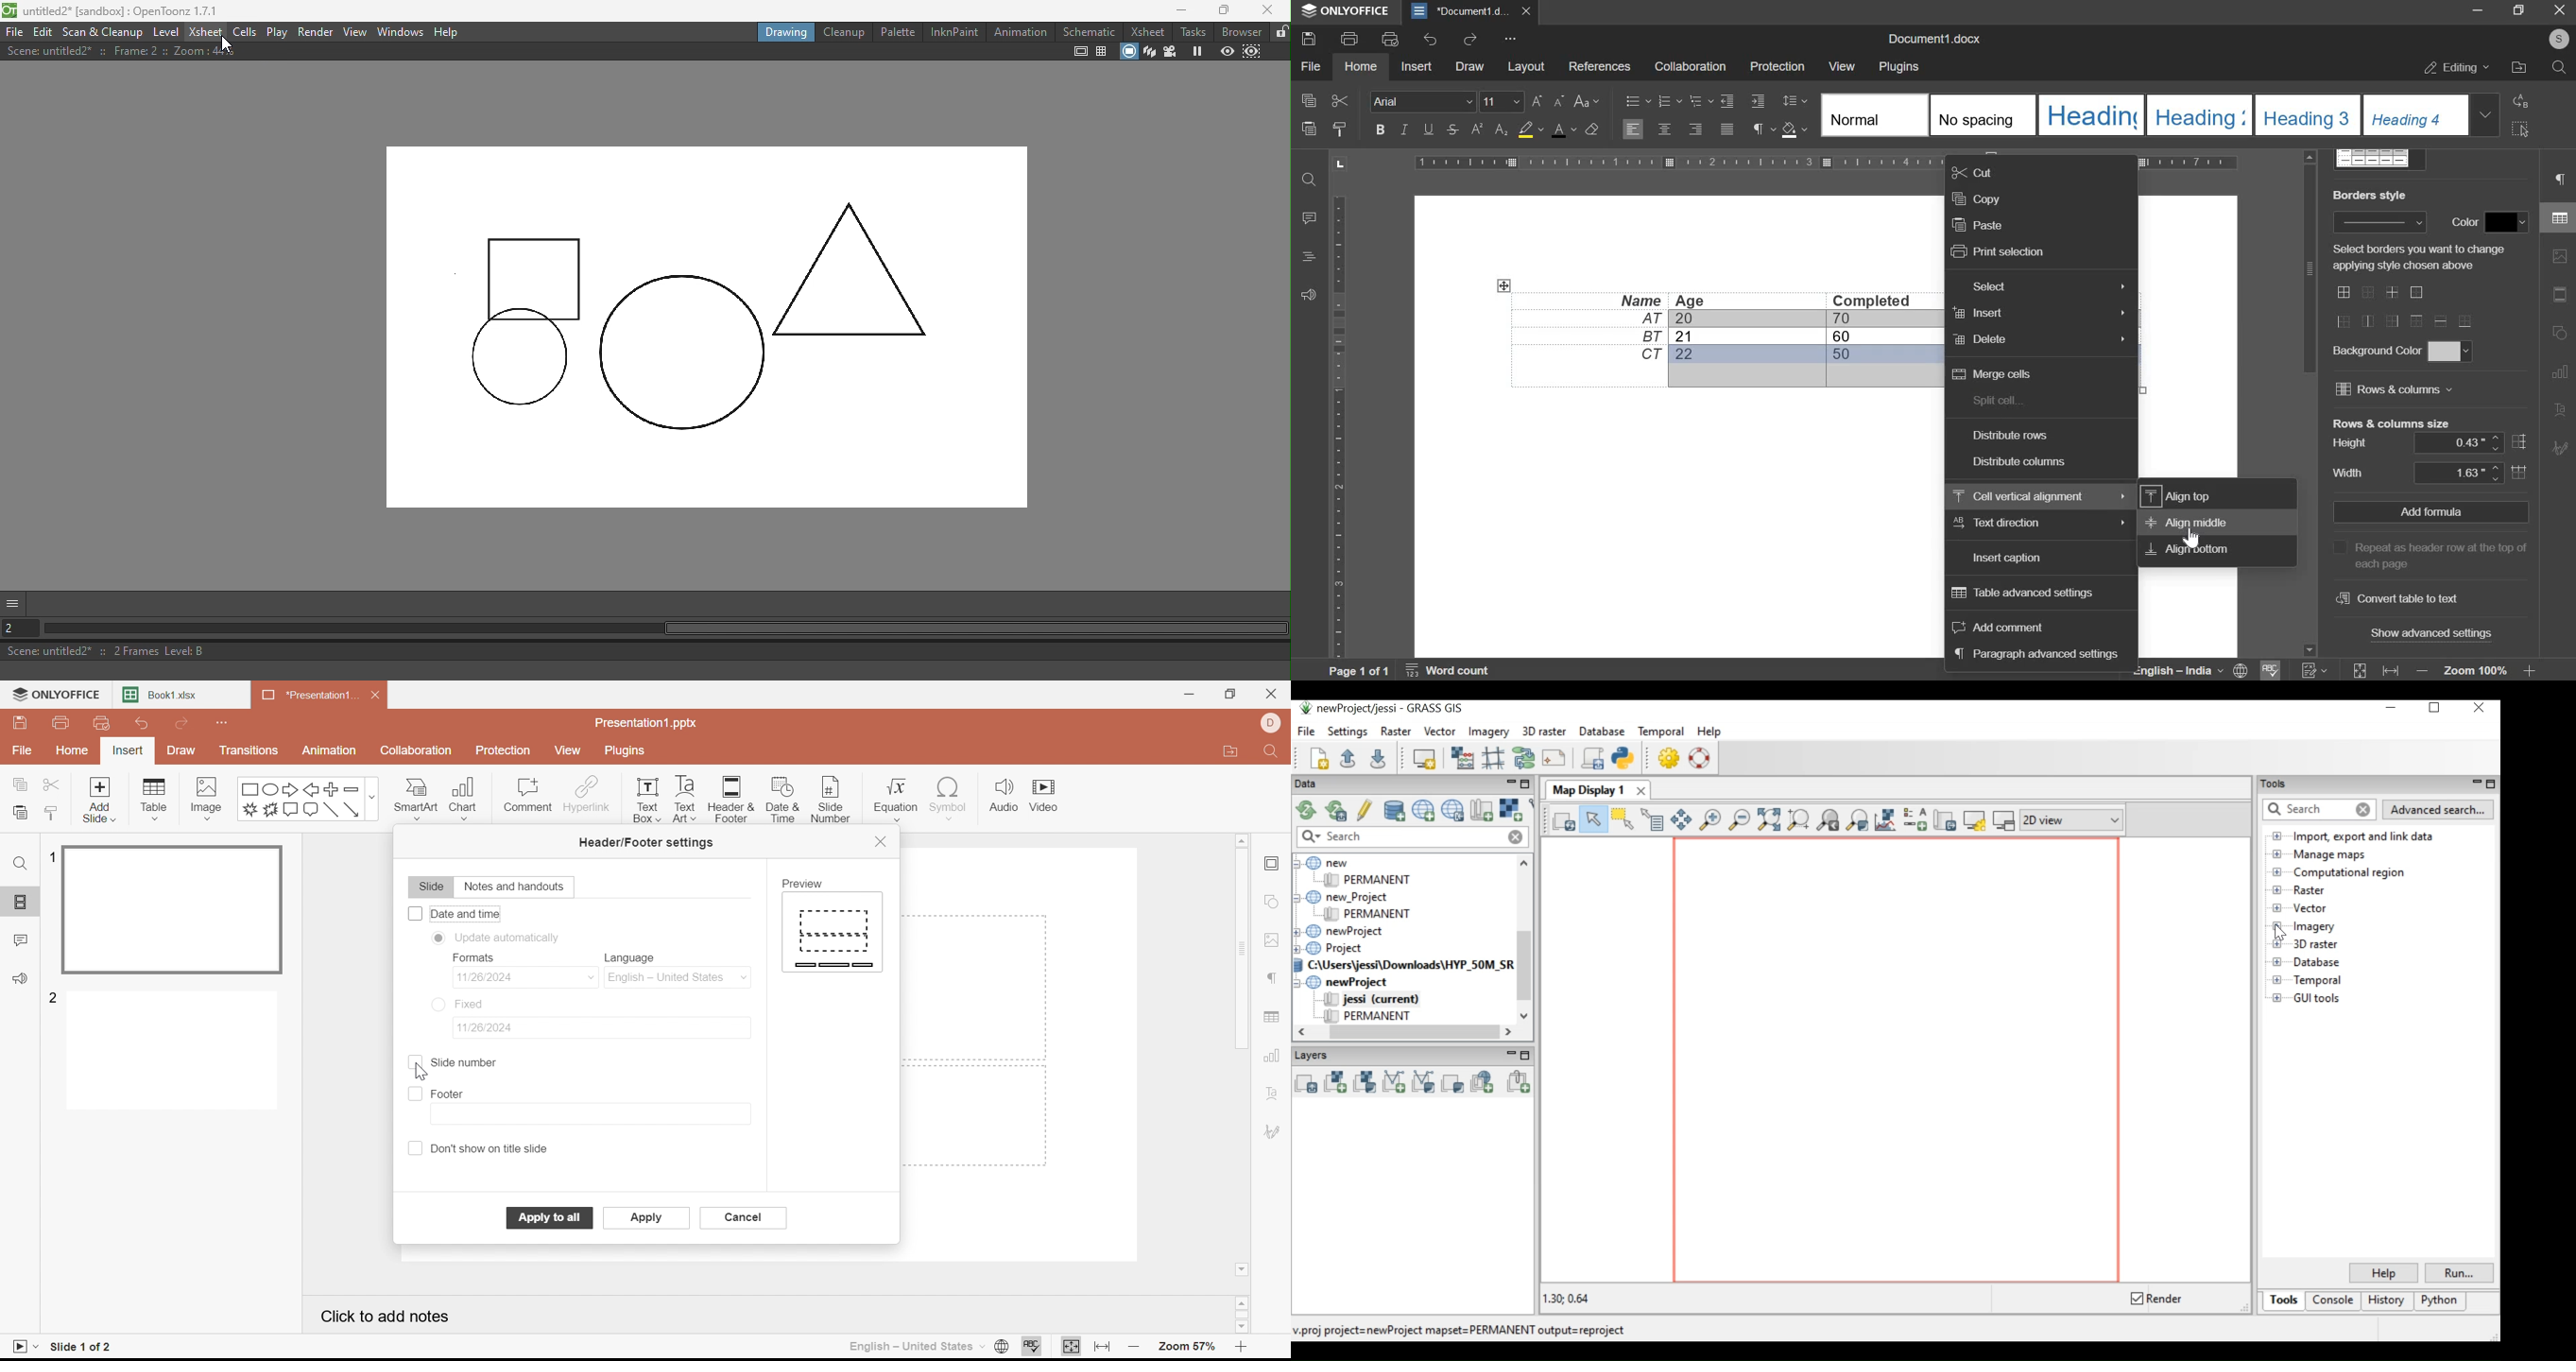 The width and height of the screenshot is (2576, 1372). What do you see at coordinates (1777, 67) in the screenshot?
I see `protection` at bounding box center [1777, 67].